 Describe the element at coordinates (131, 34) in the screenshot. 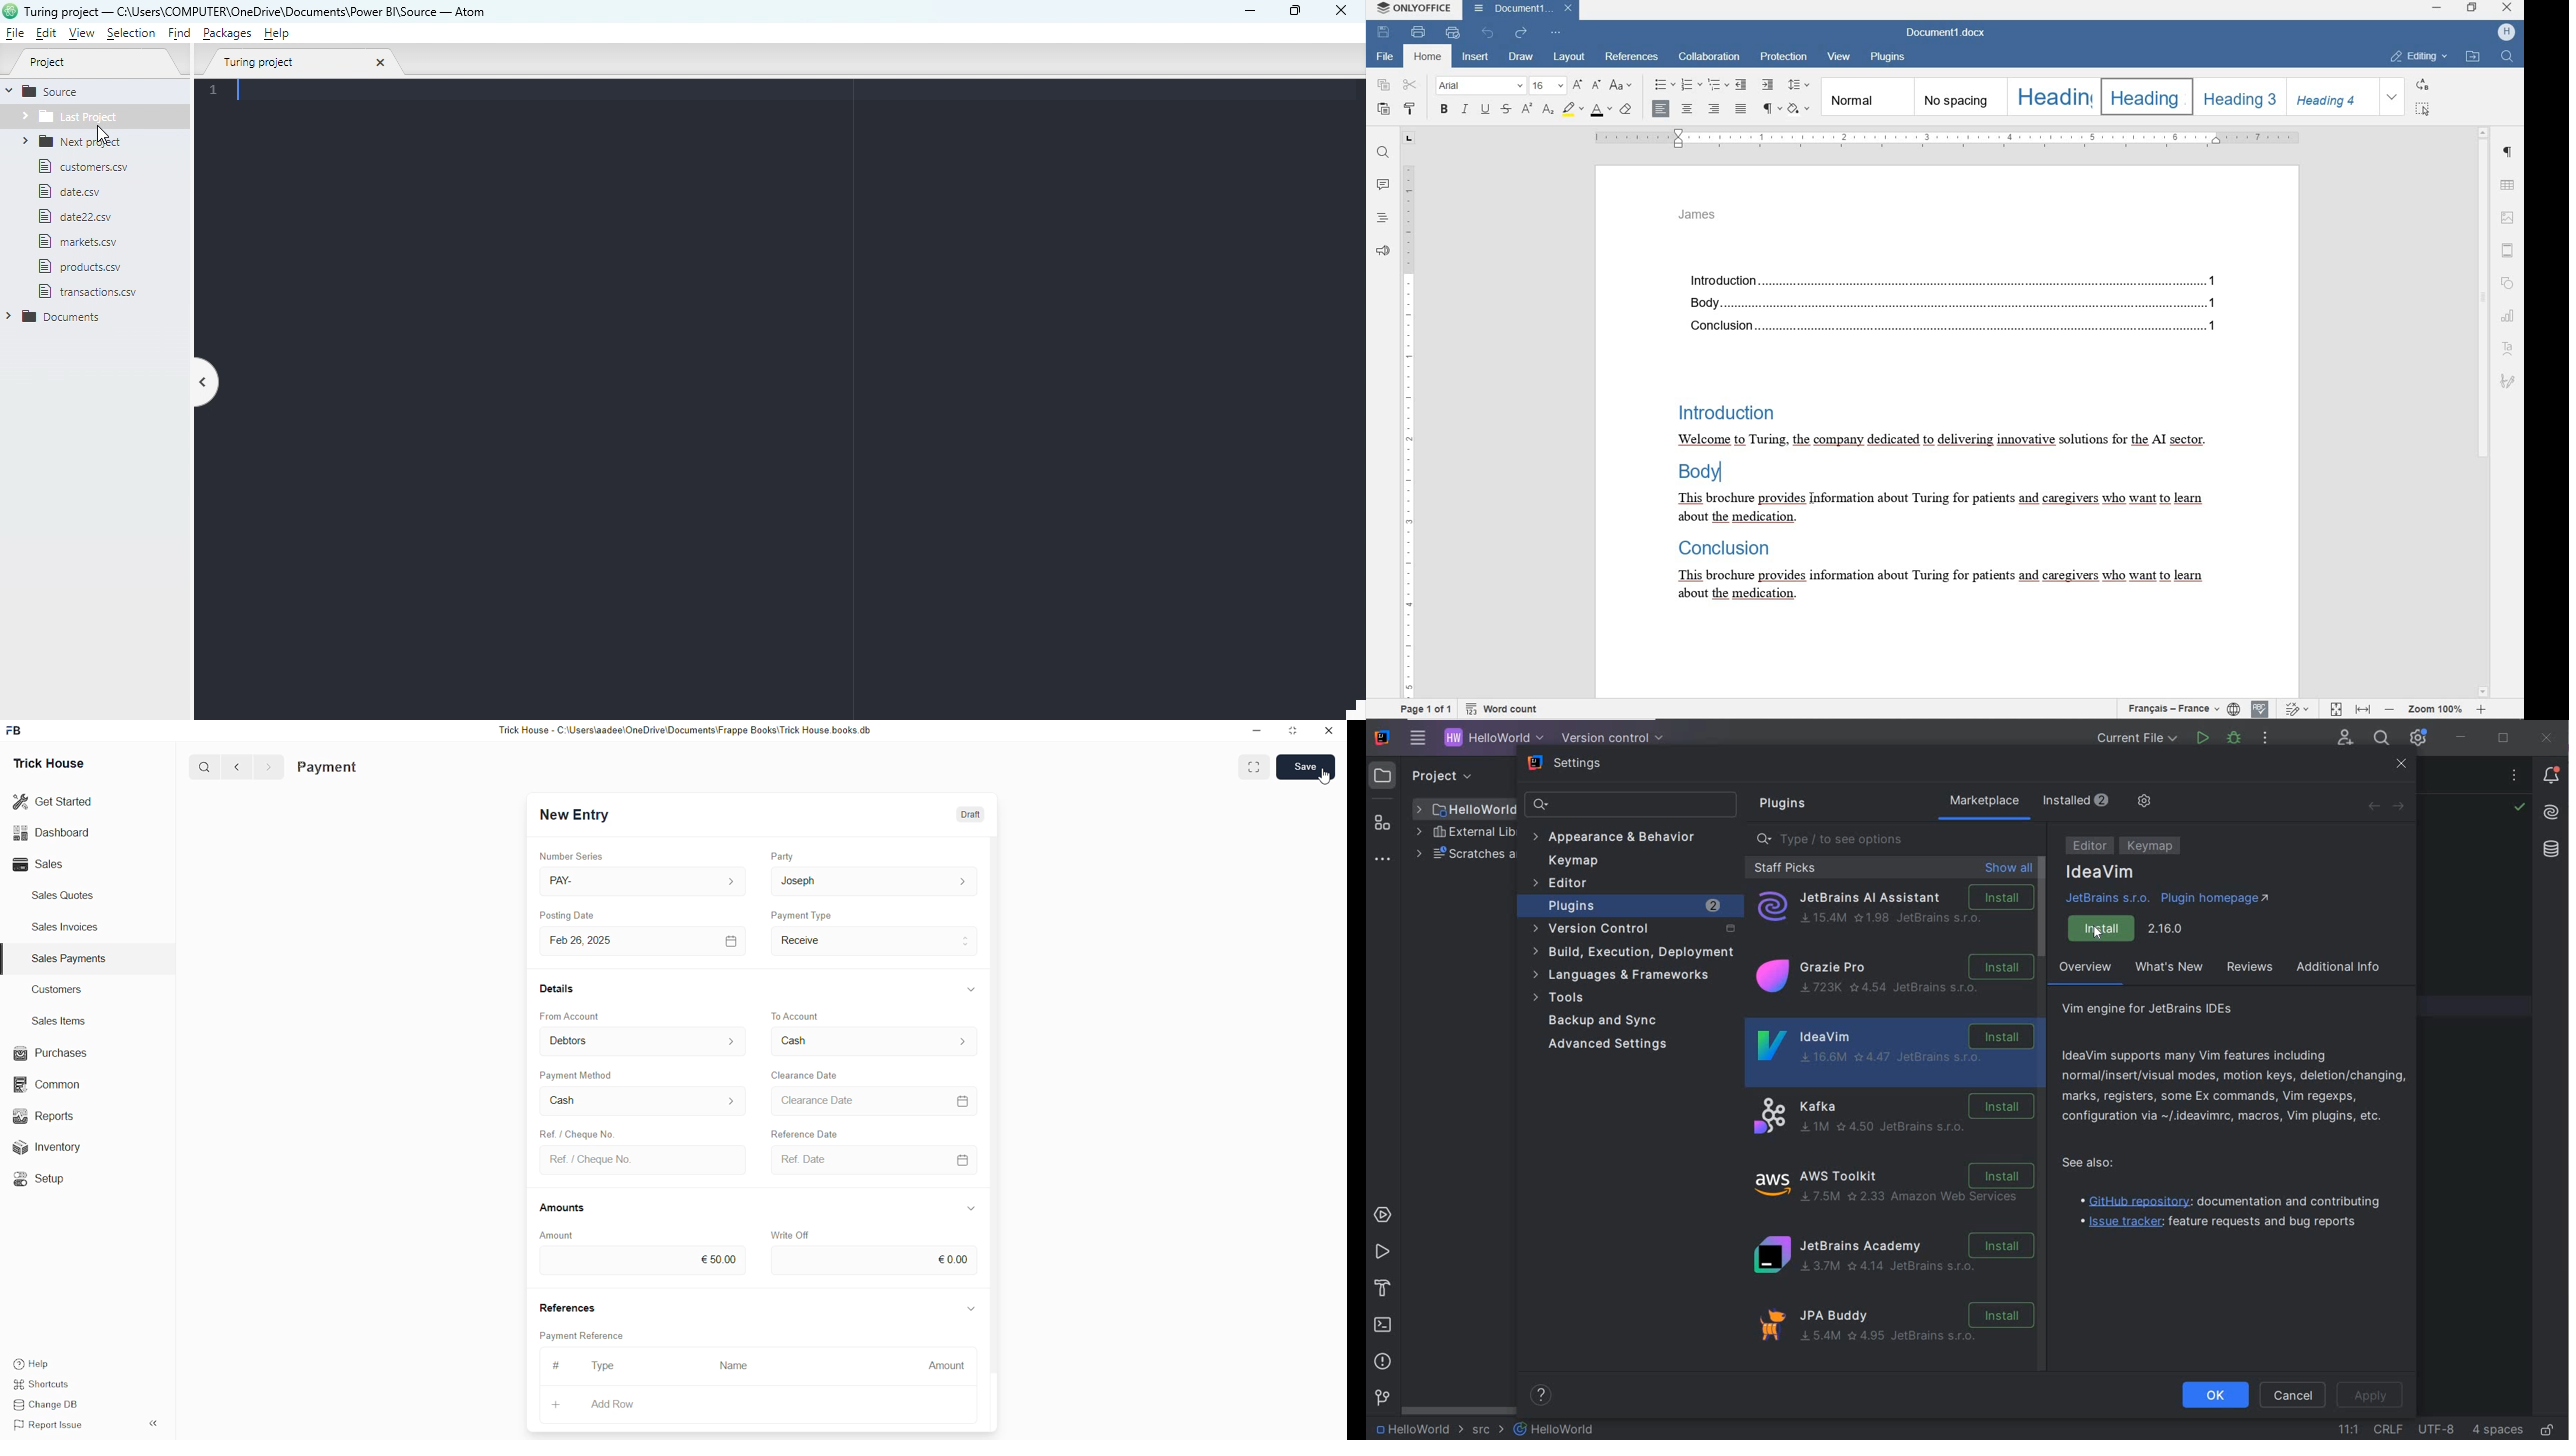

I see `Selection` at that location.